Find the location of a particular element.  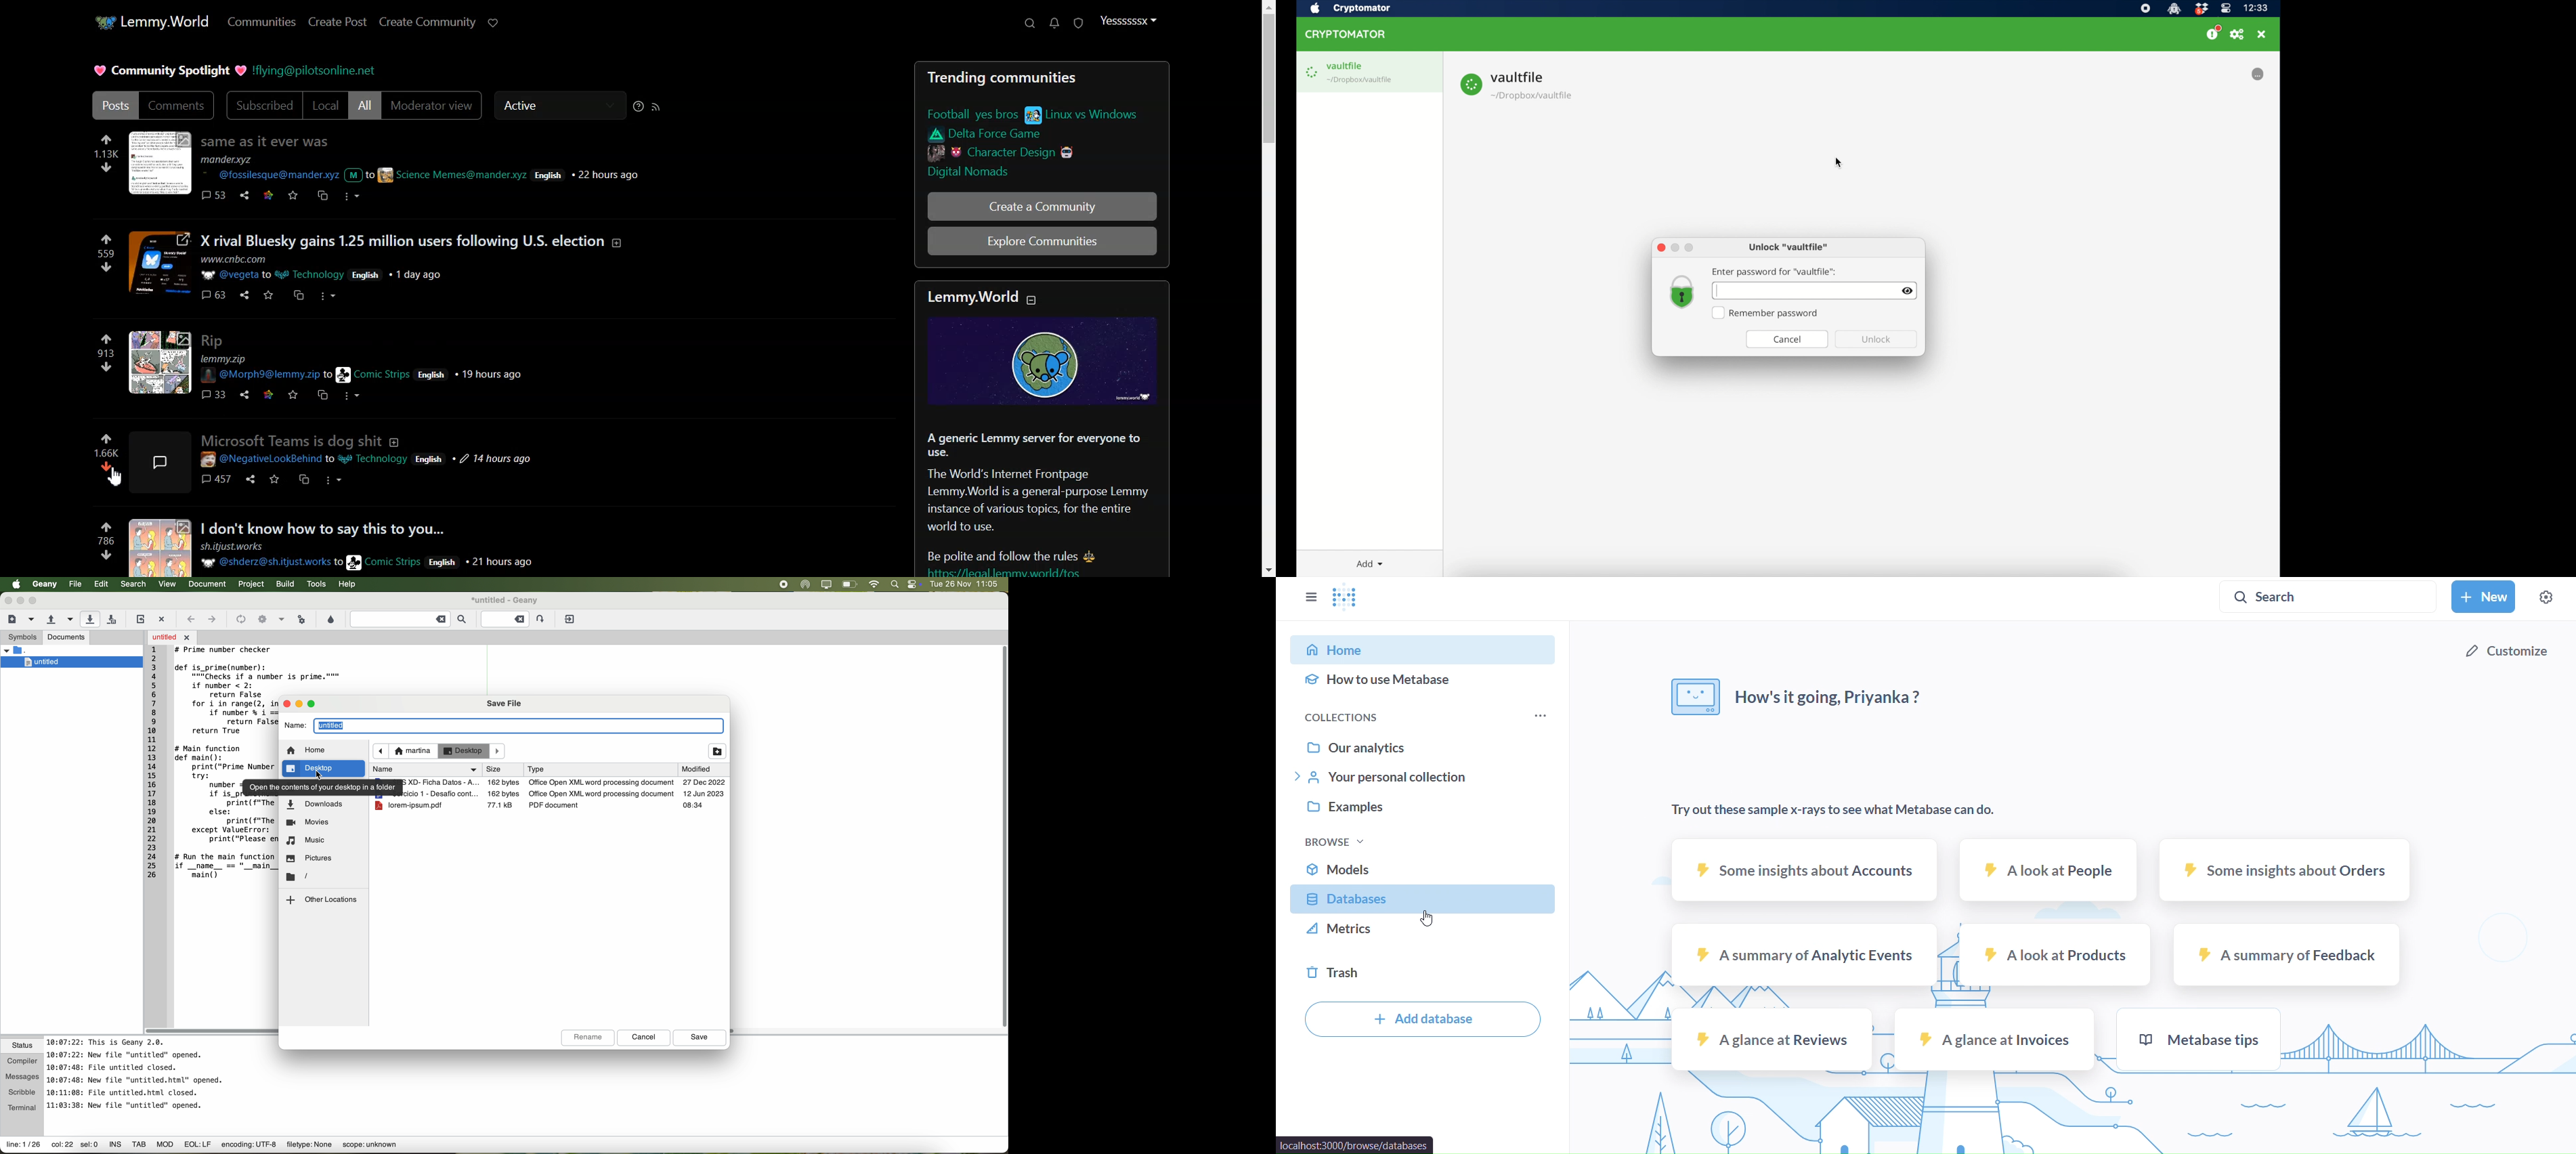

cursor is located at coordinates (1840, 162).